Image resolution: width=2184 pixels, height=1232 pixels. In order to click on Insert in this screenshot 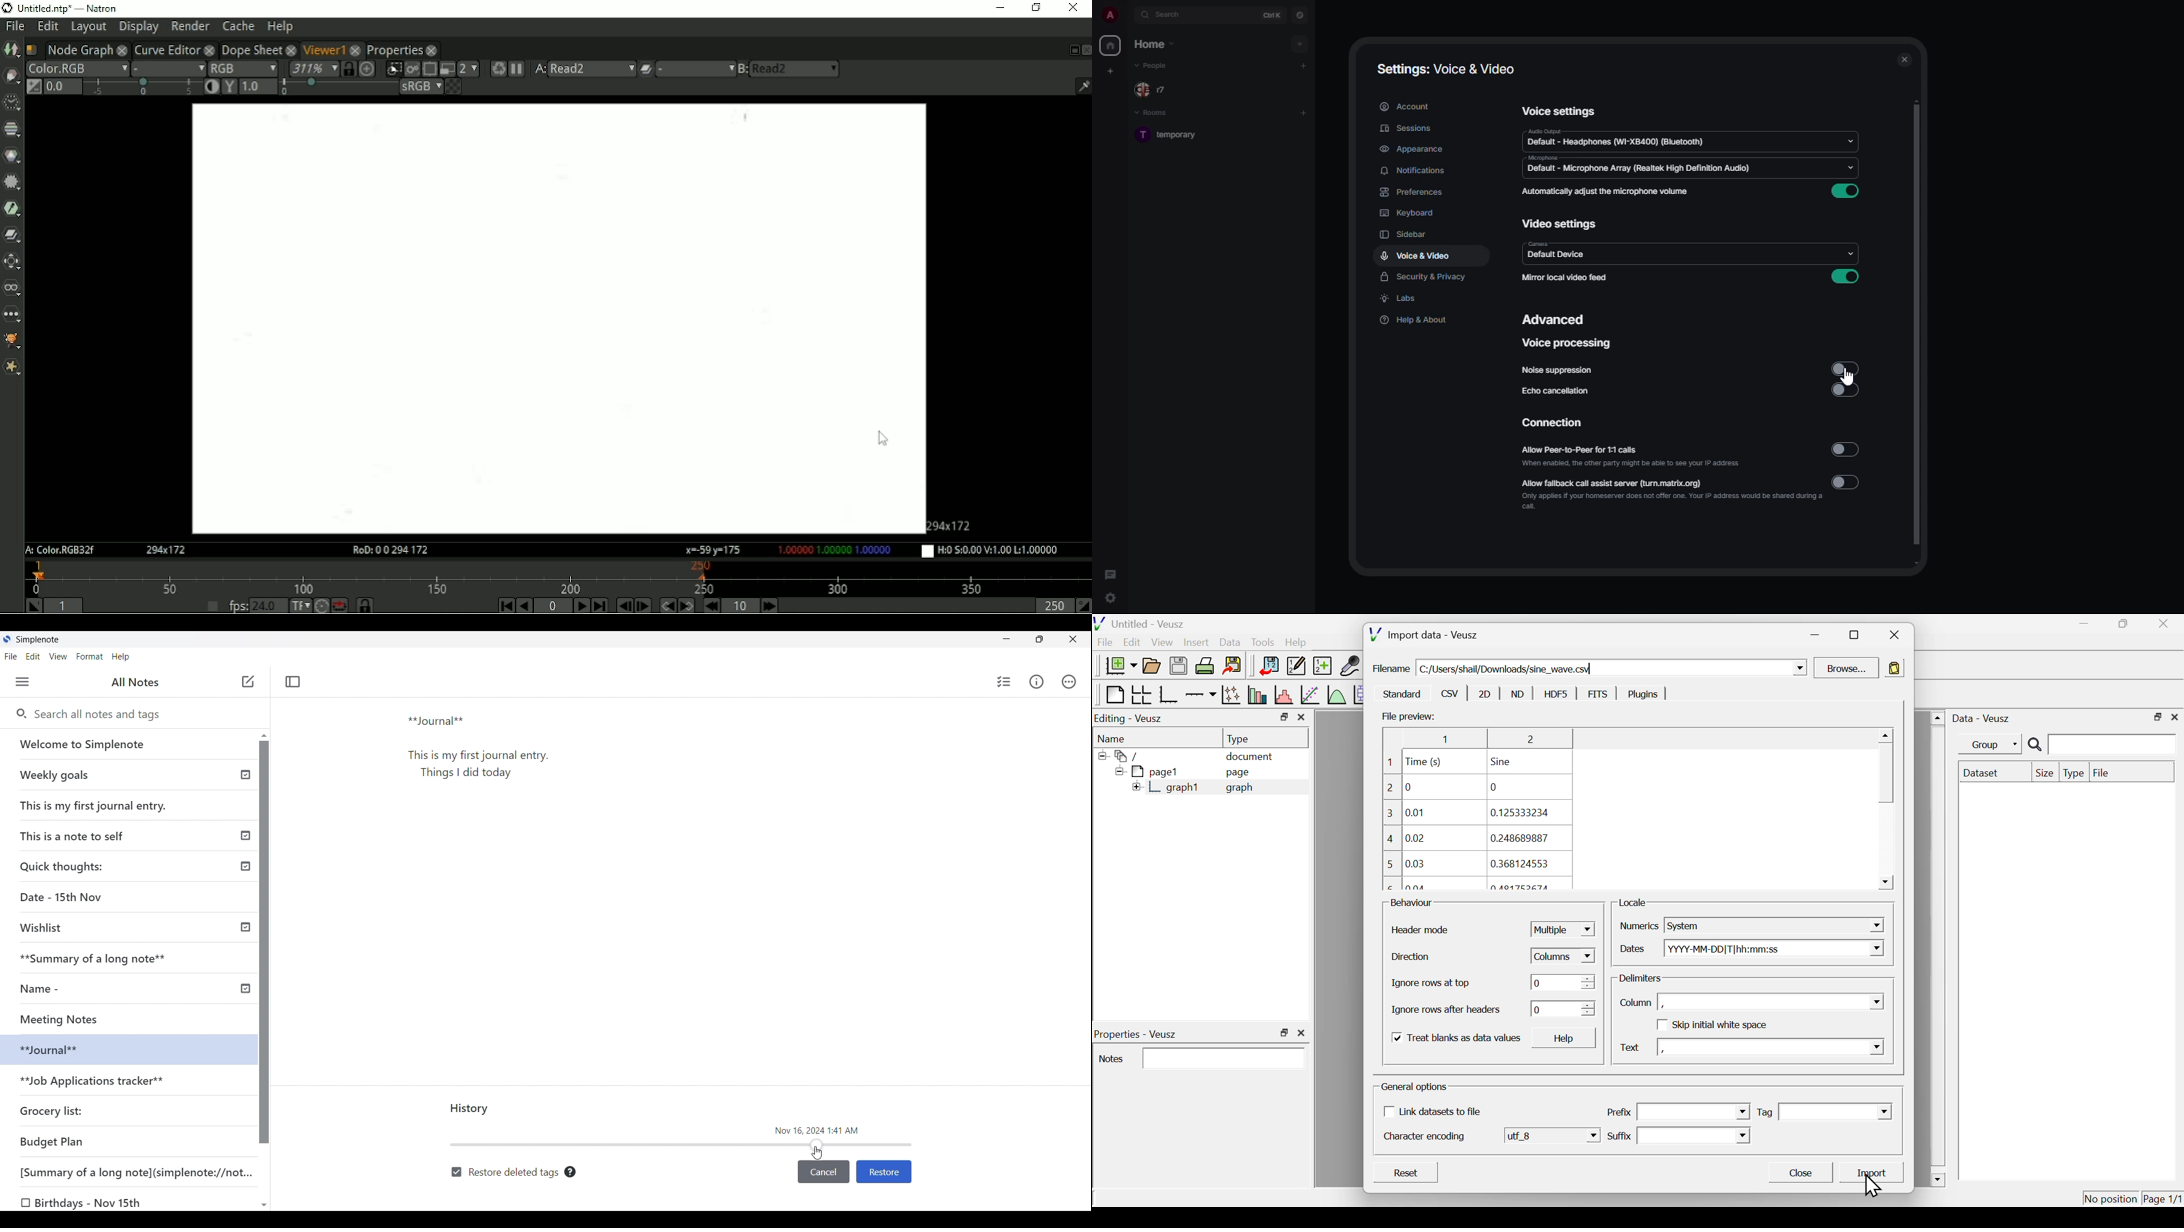, I will do `click(1195, 641)`.